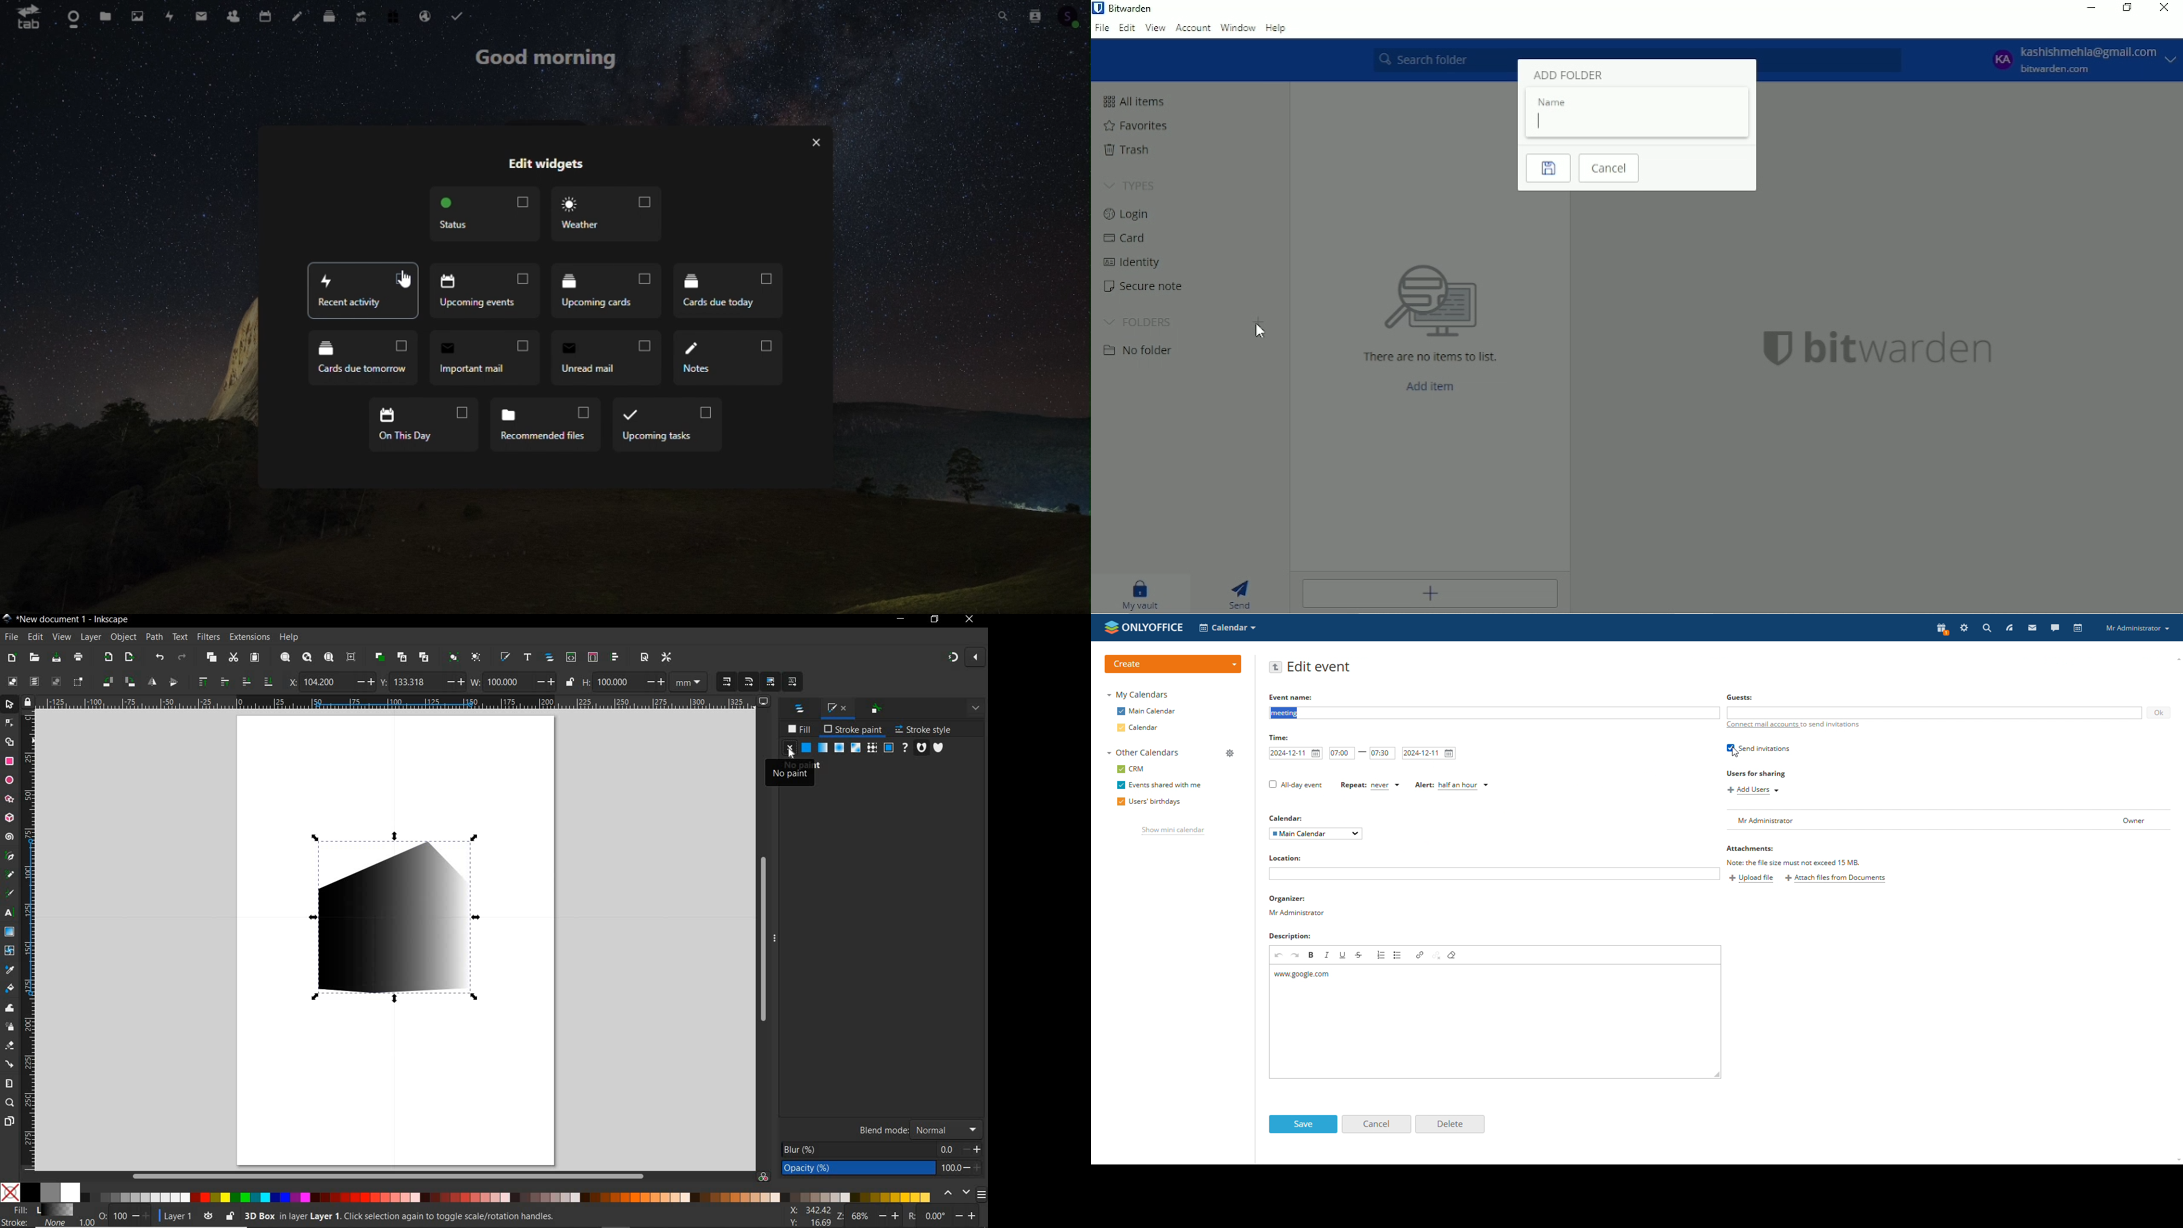 The image size is (2184, 1232). I want to click on Add item, so click(1428, 594).